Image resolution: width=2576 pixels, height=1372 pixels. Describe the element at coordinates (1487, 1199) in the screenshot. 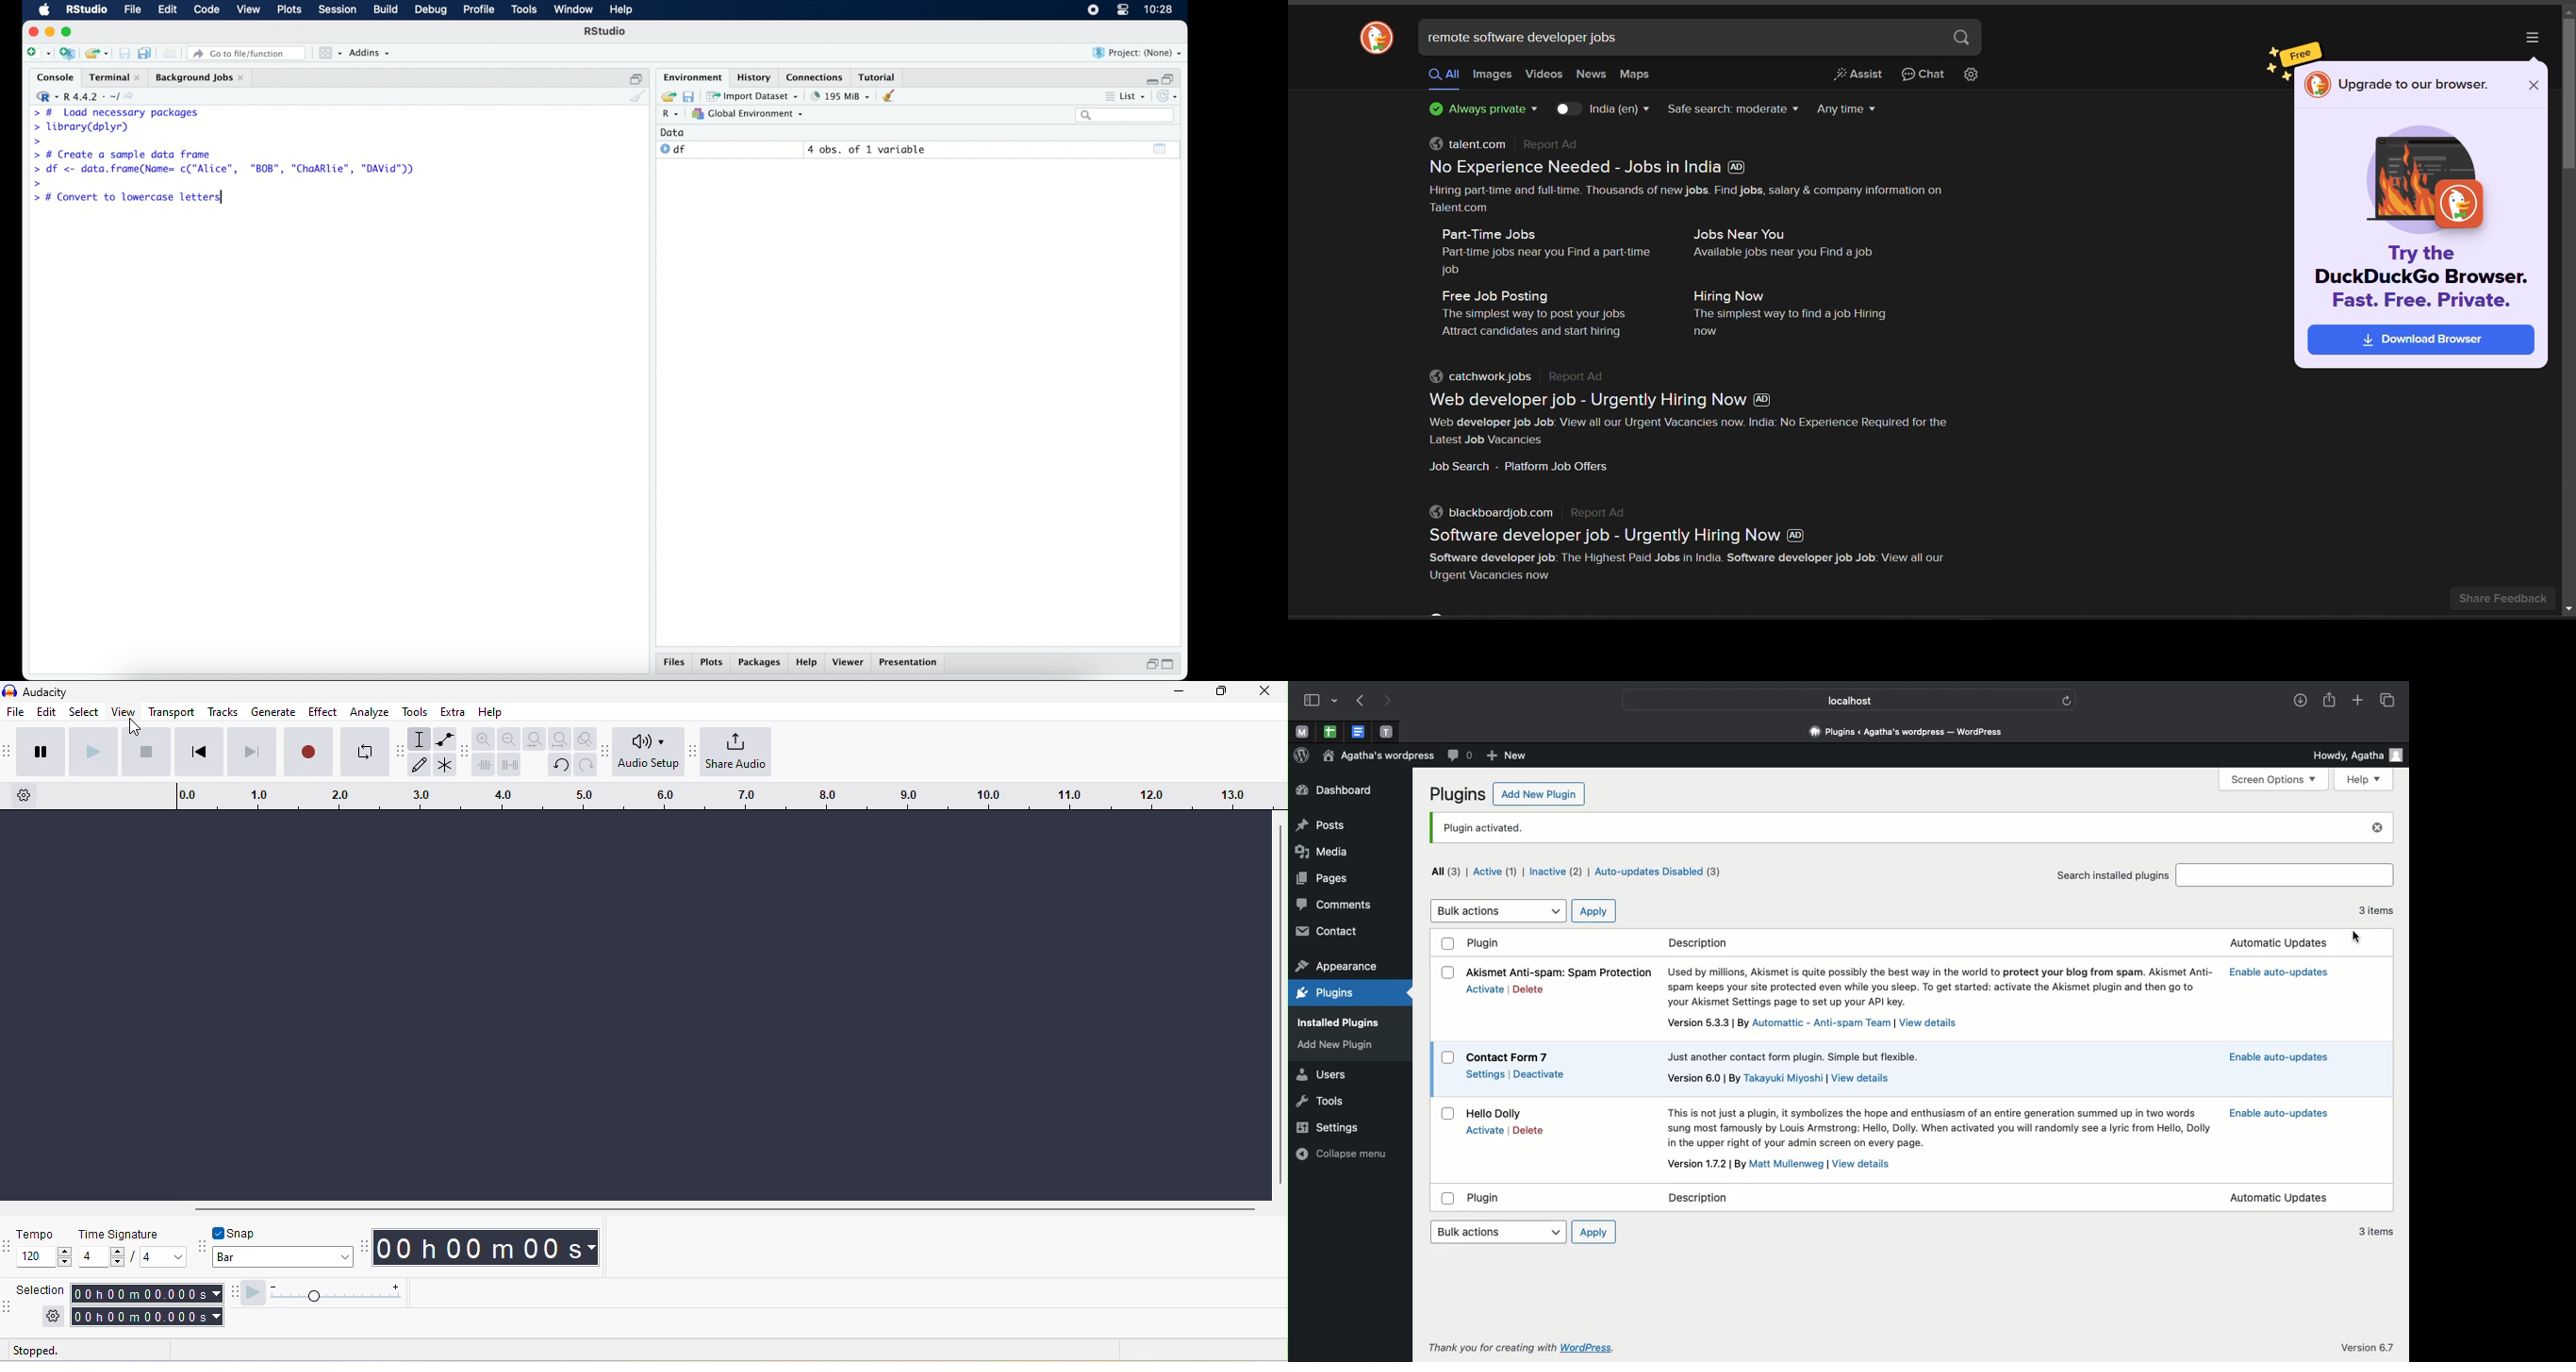

I see `Plugin` at that location.